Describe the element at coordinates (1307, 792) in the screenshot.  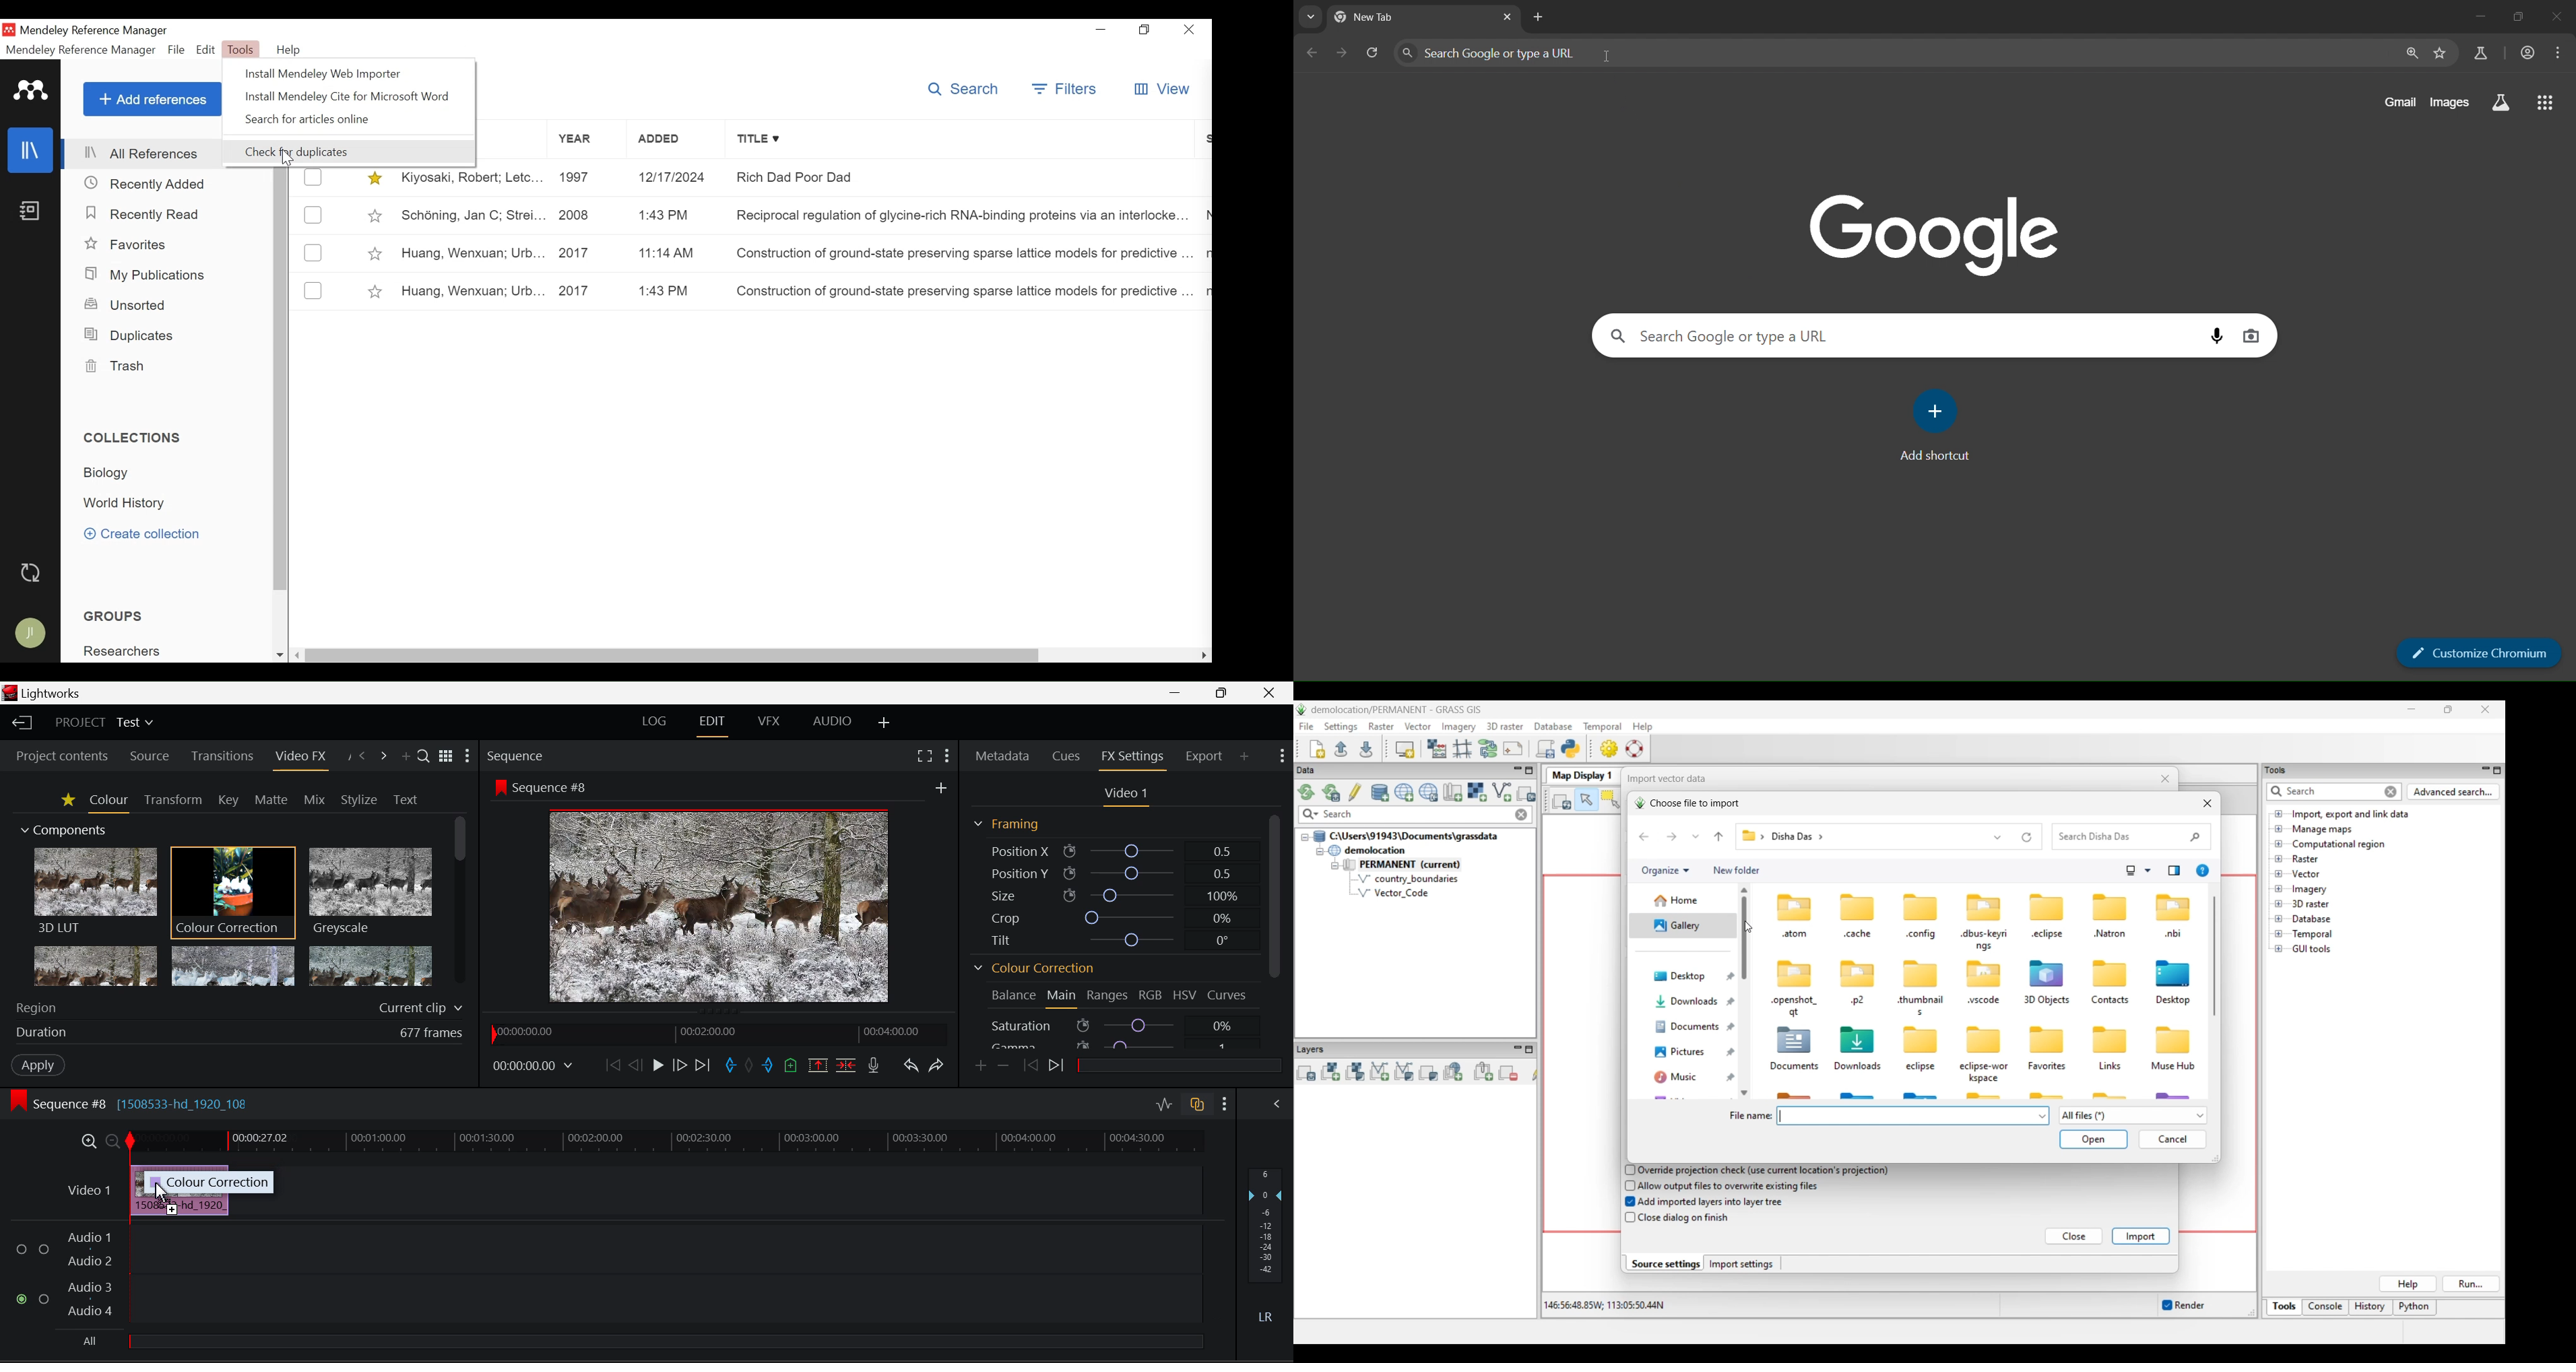
I see `Reload GRASS projects` at that location.